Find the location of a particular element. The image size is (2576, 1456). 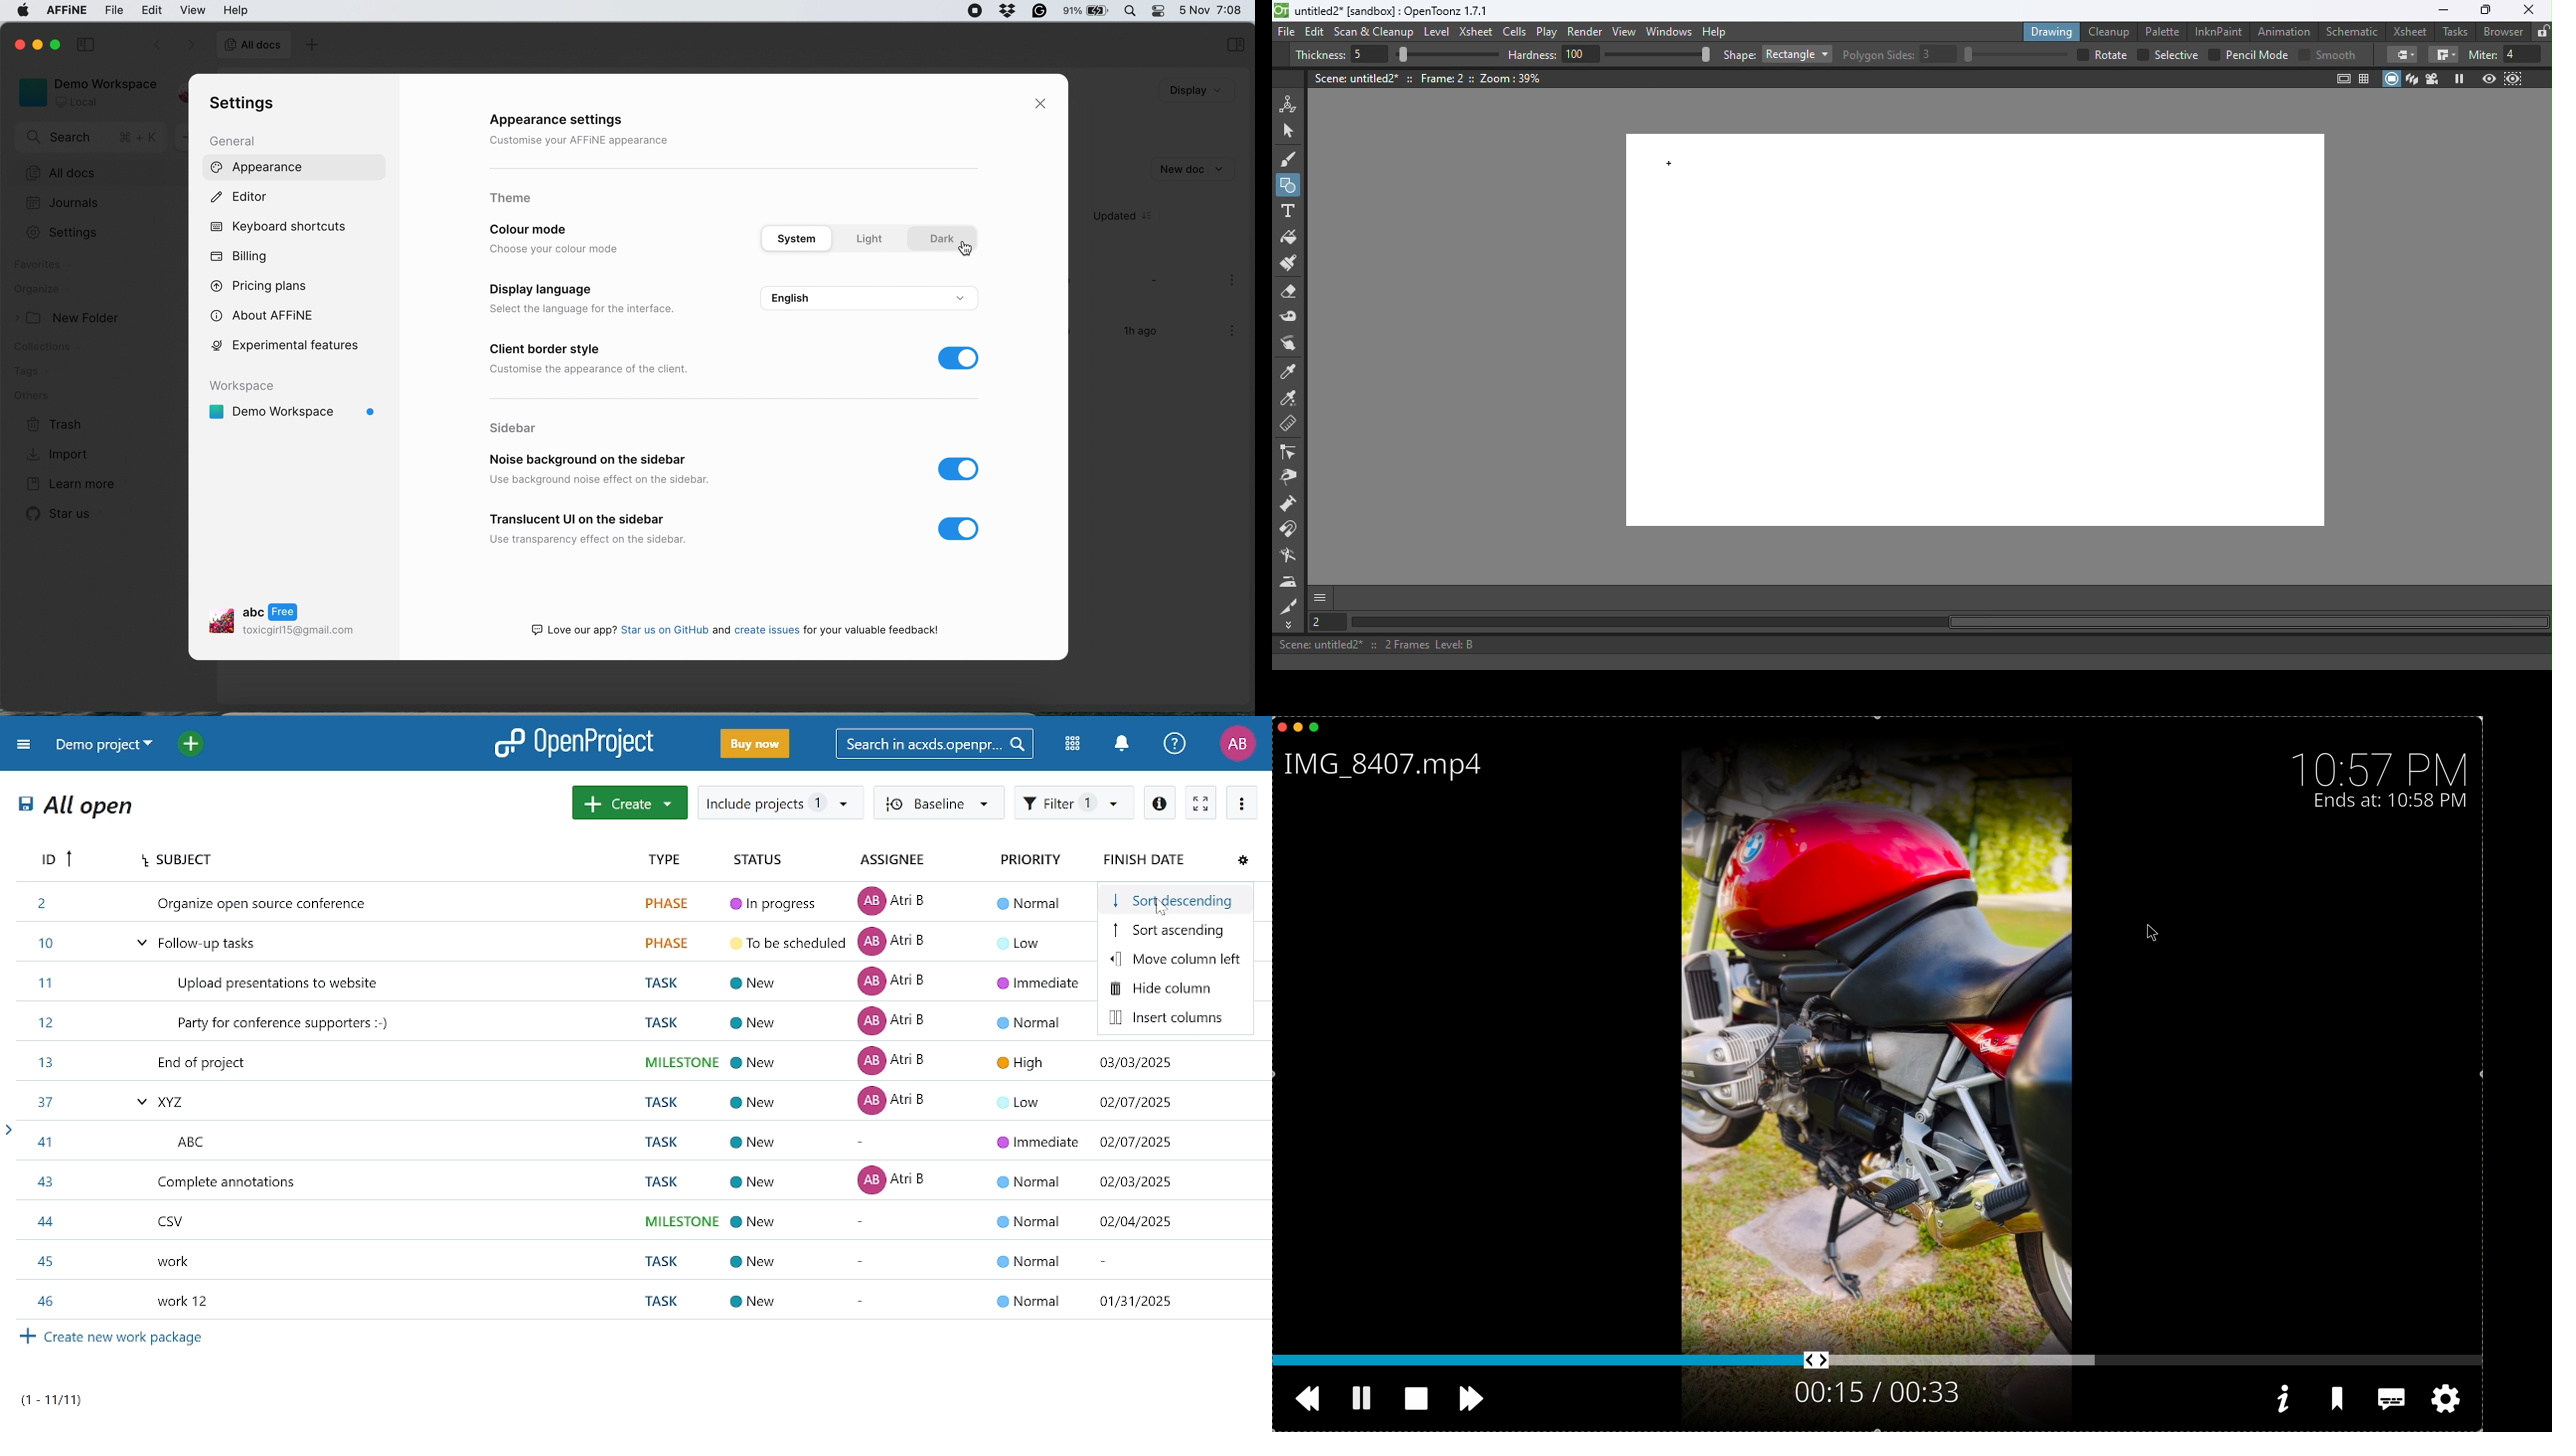

00:15 / 00:33 is located at coordinates (1874, 1392).